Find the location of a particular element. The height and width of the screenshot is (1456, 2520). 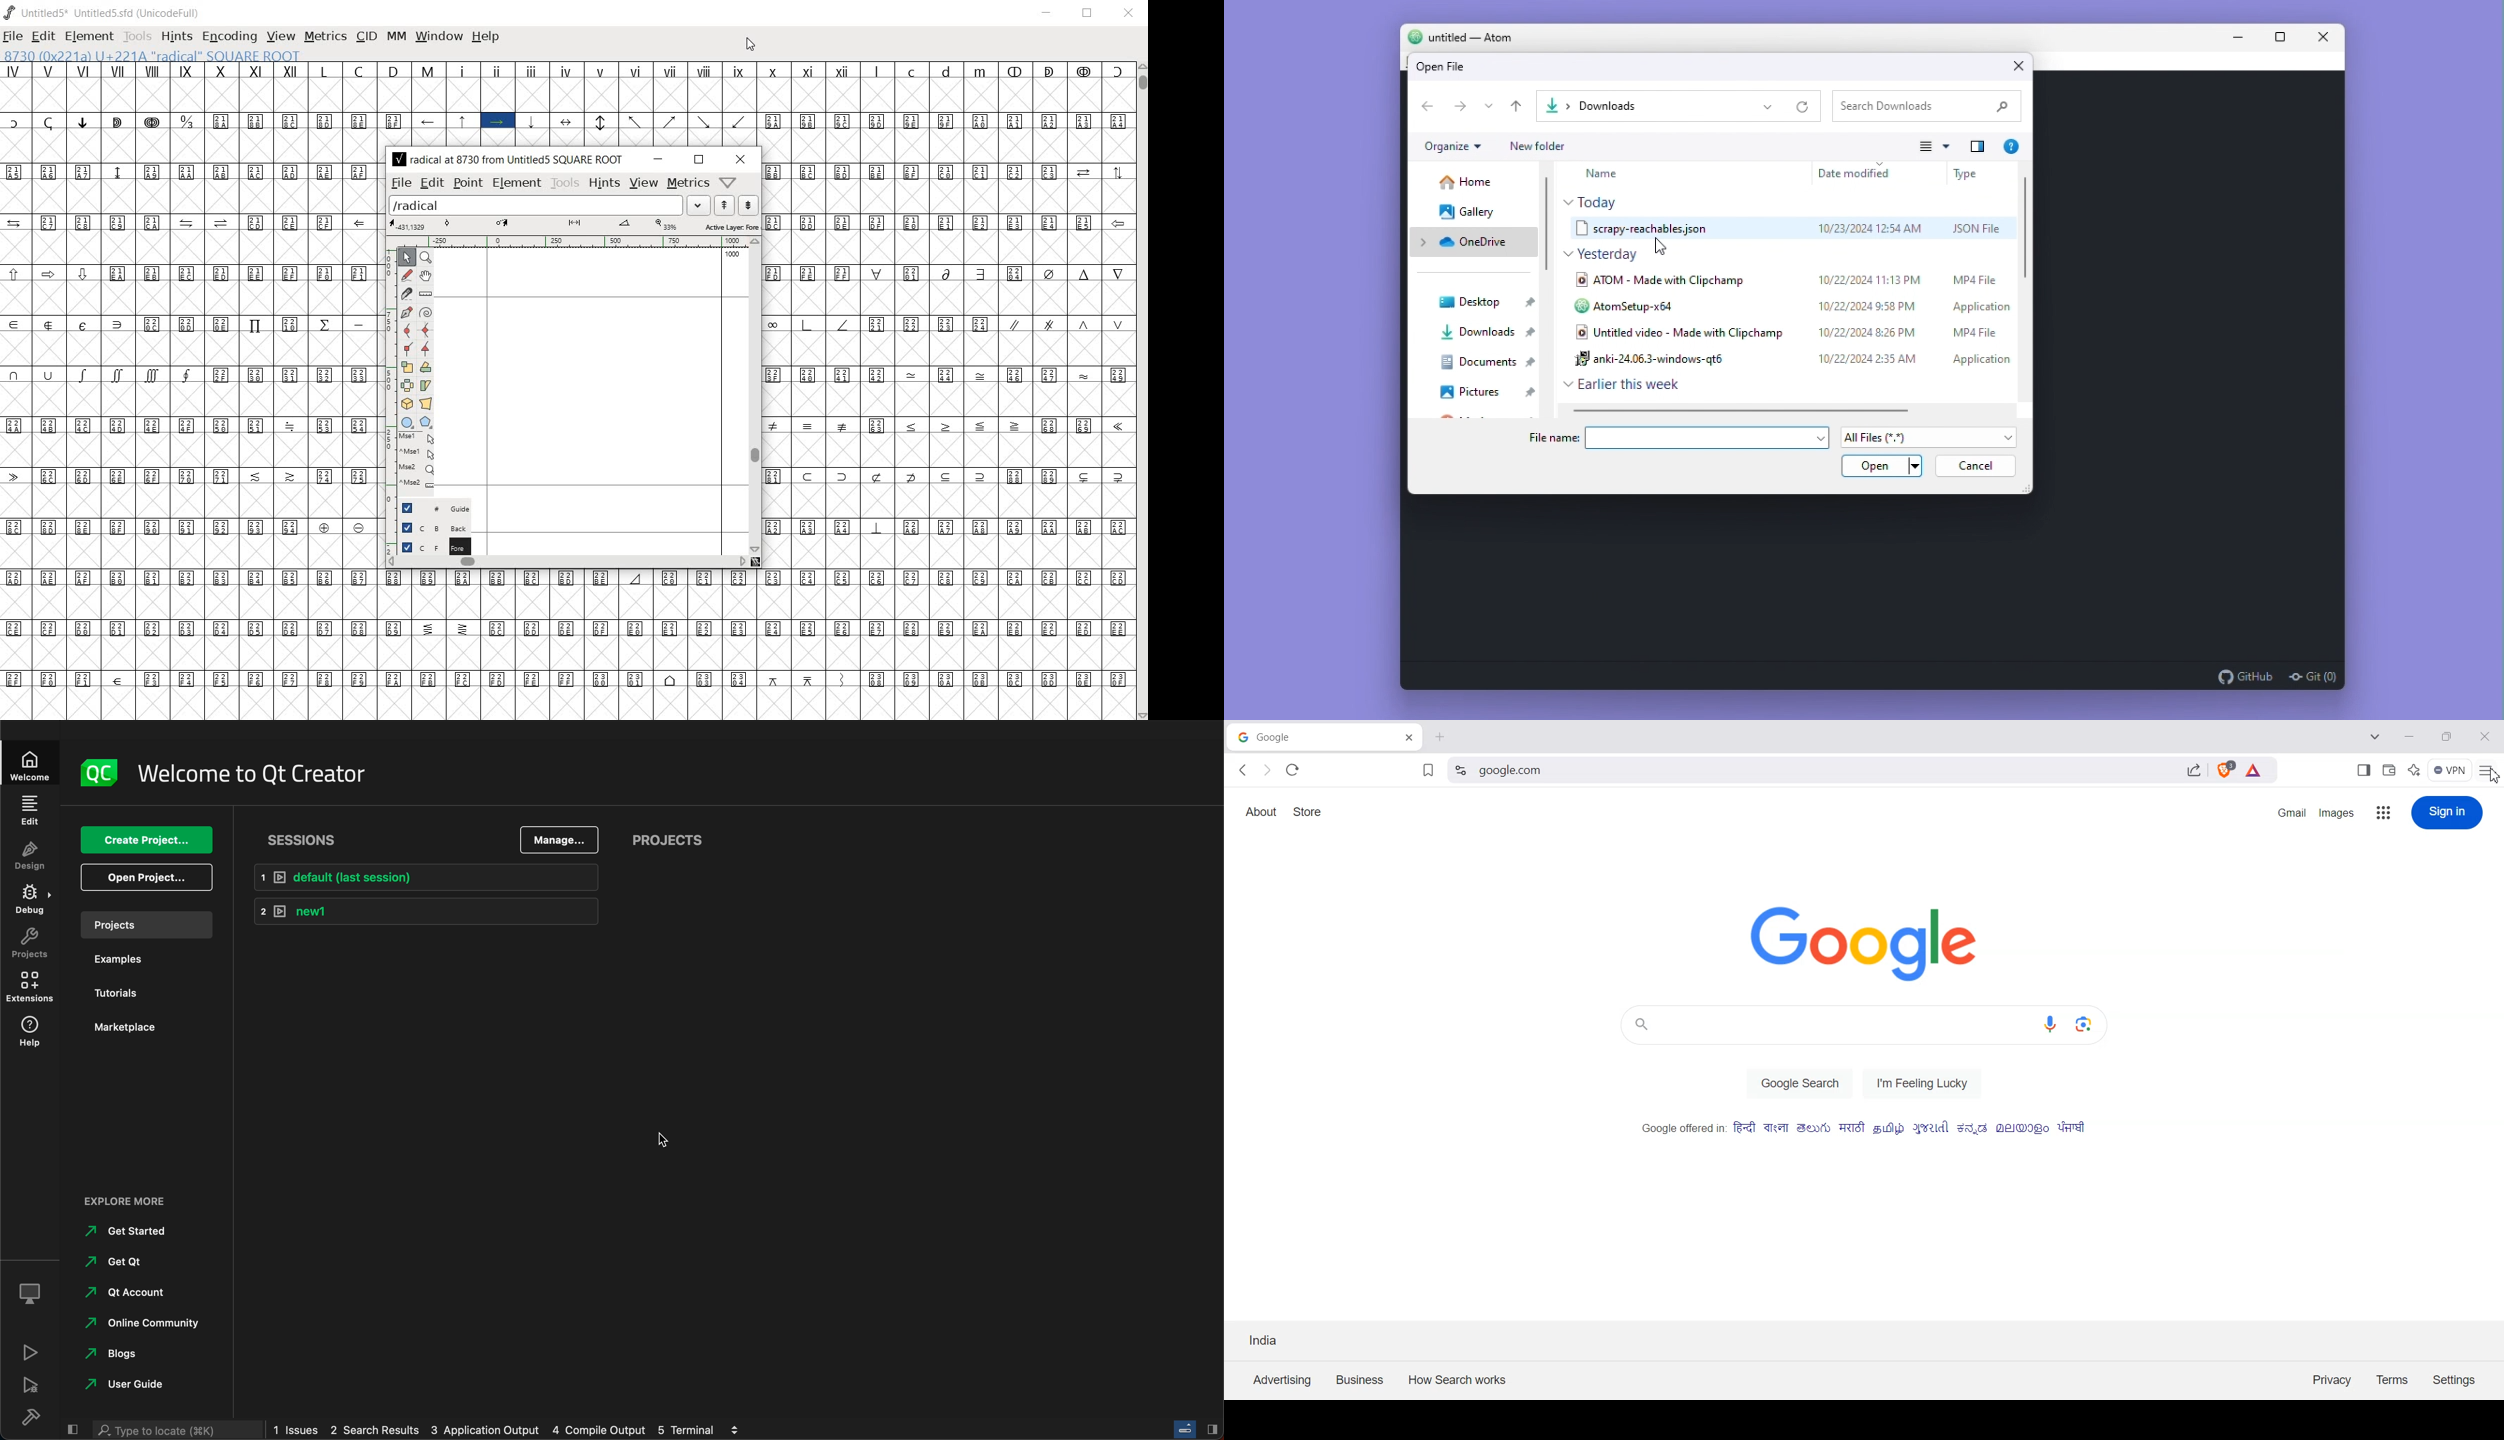

edit is located at coordinates (30, 810).